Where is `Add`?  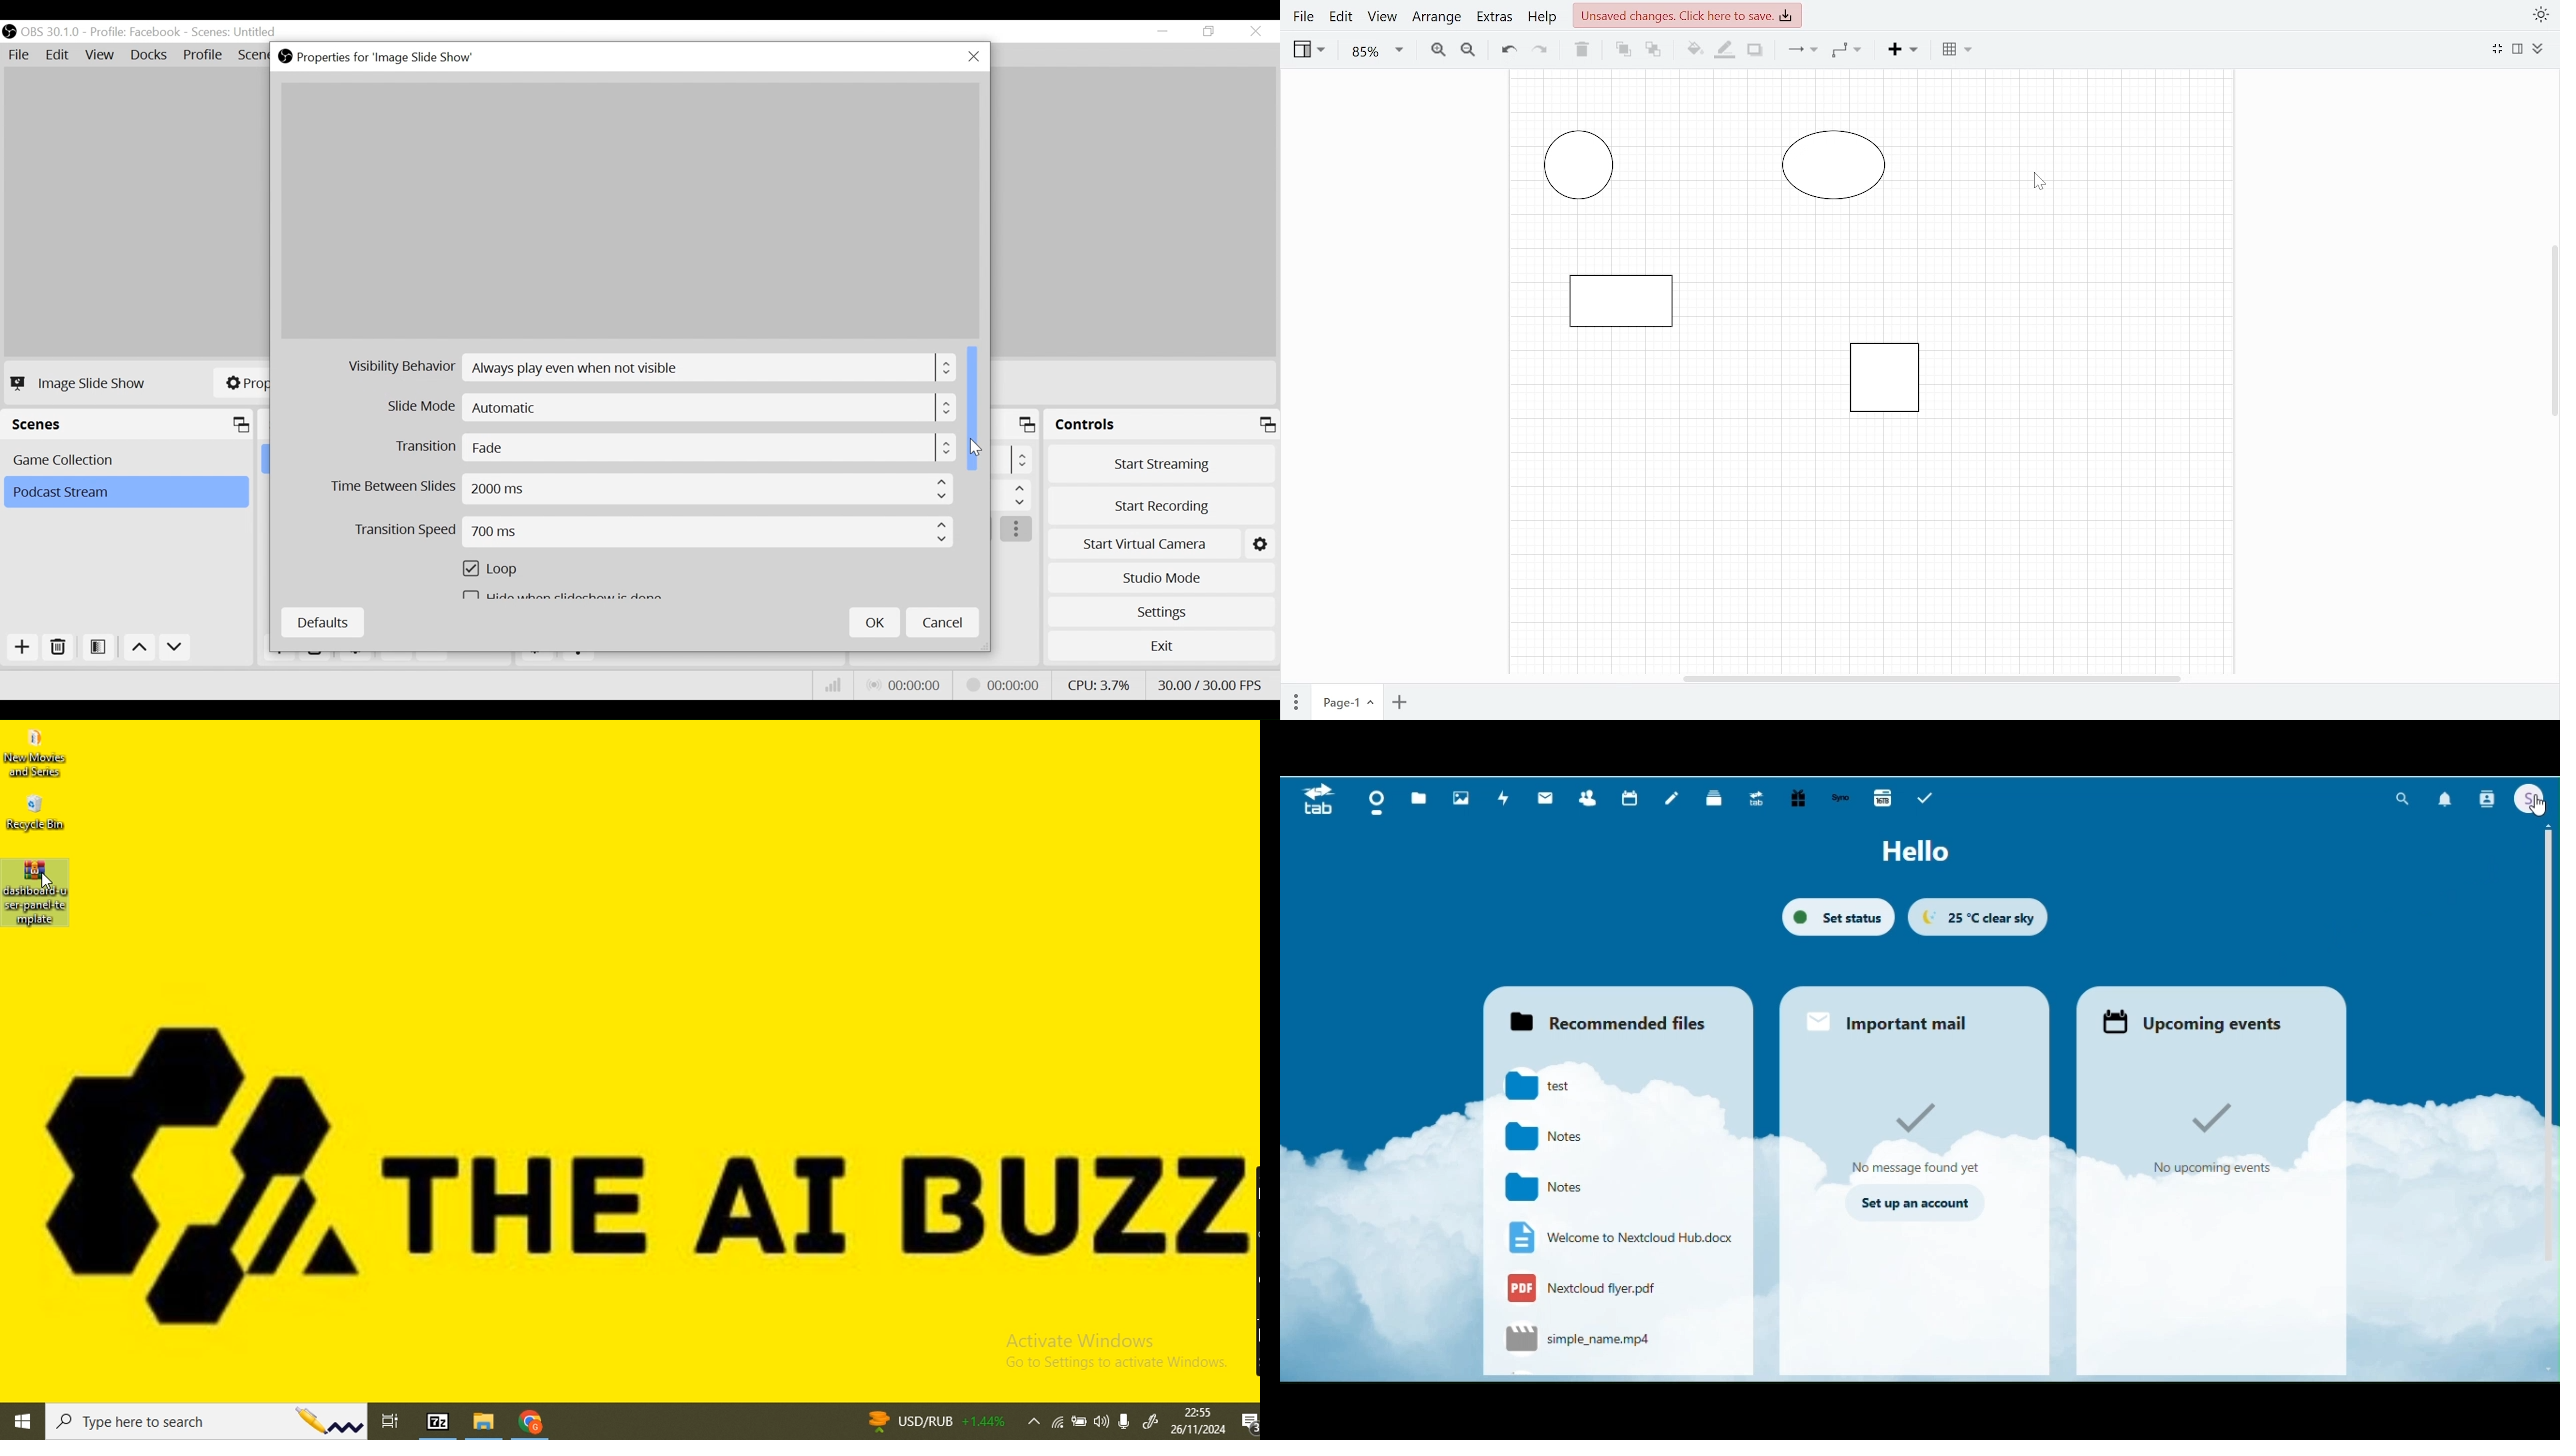
Add is located at coordinates (21, 647).